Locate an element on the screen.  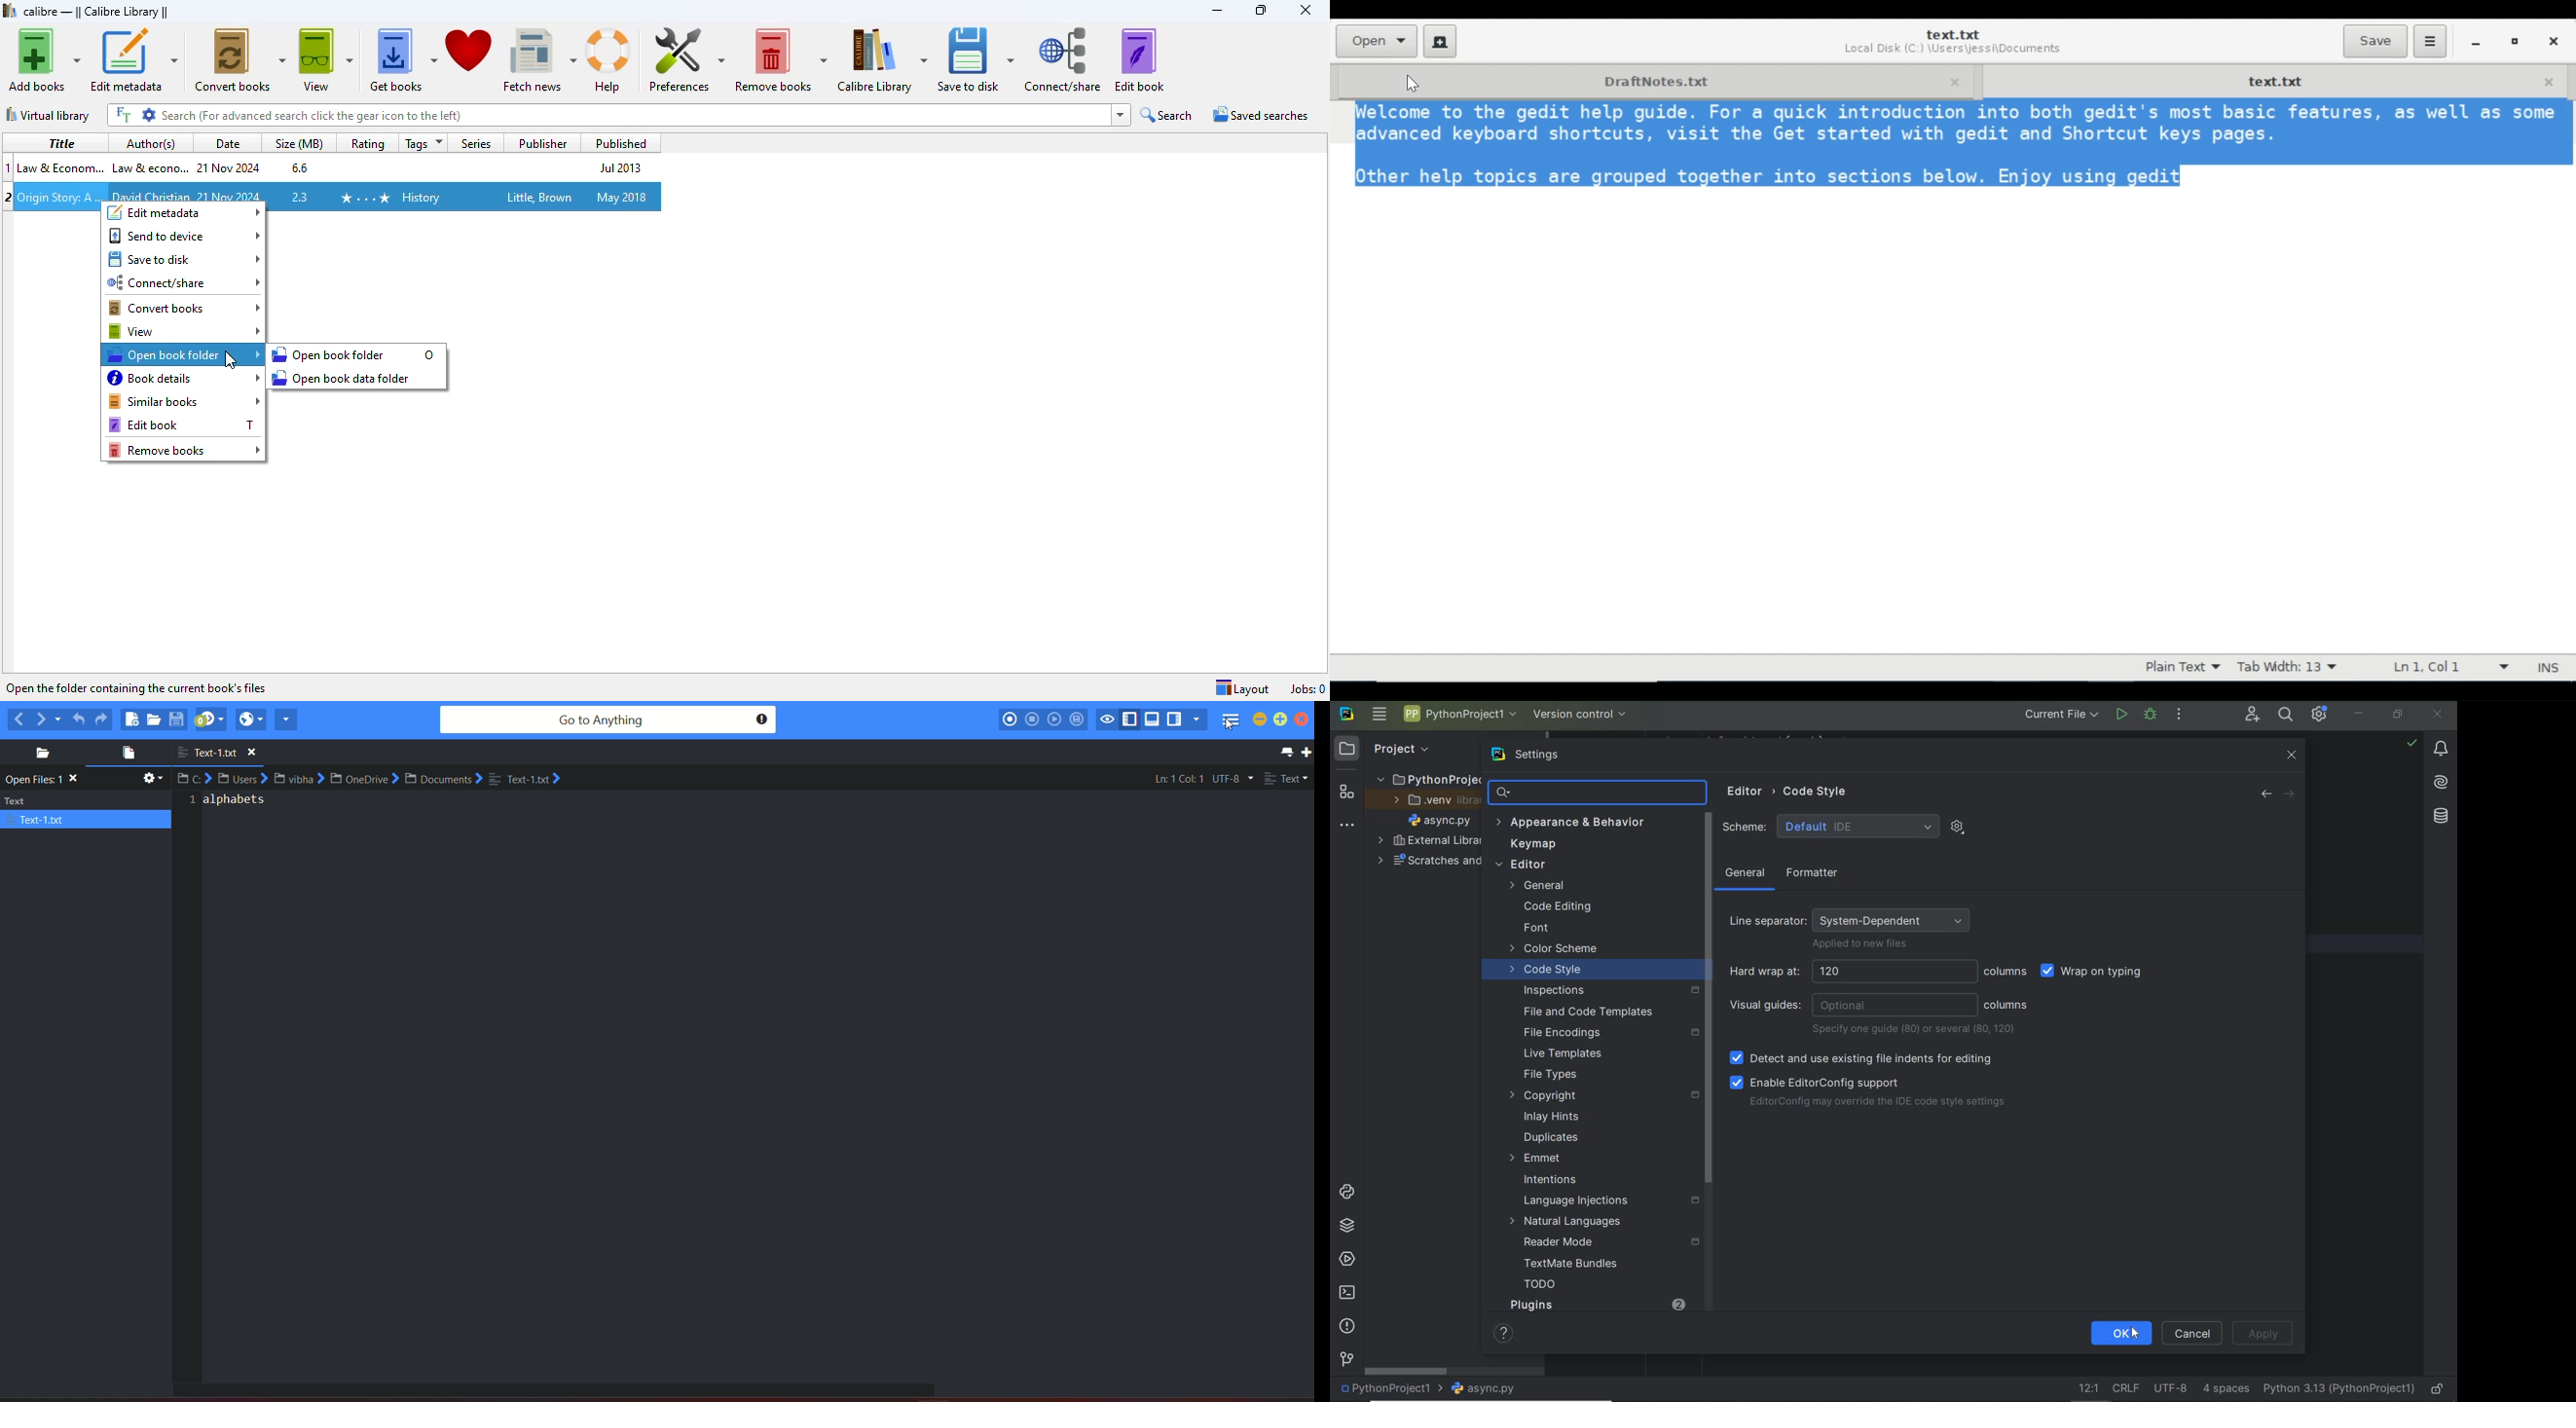
Emmet is located at coordinates (1535, 1158).